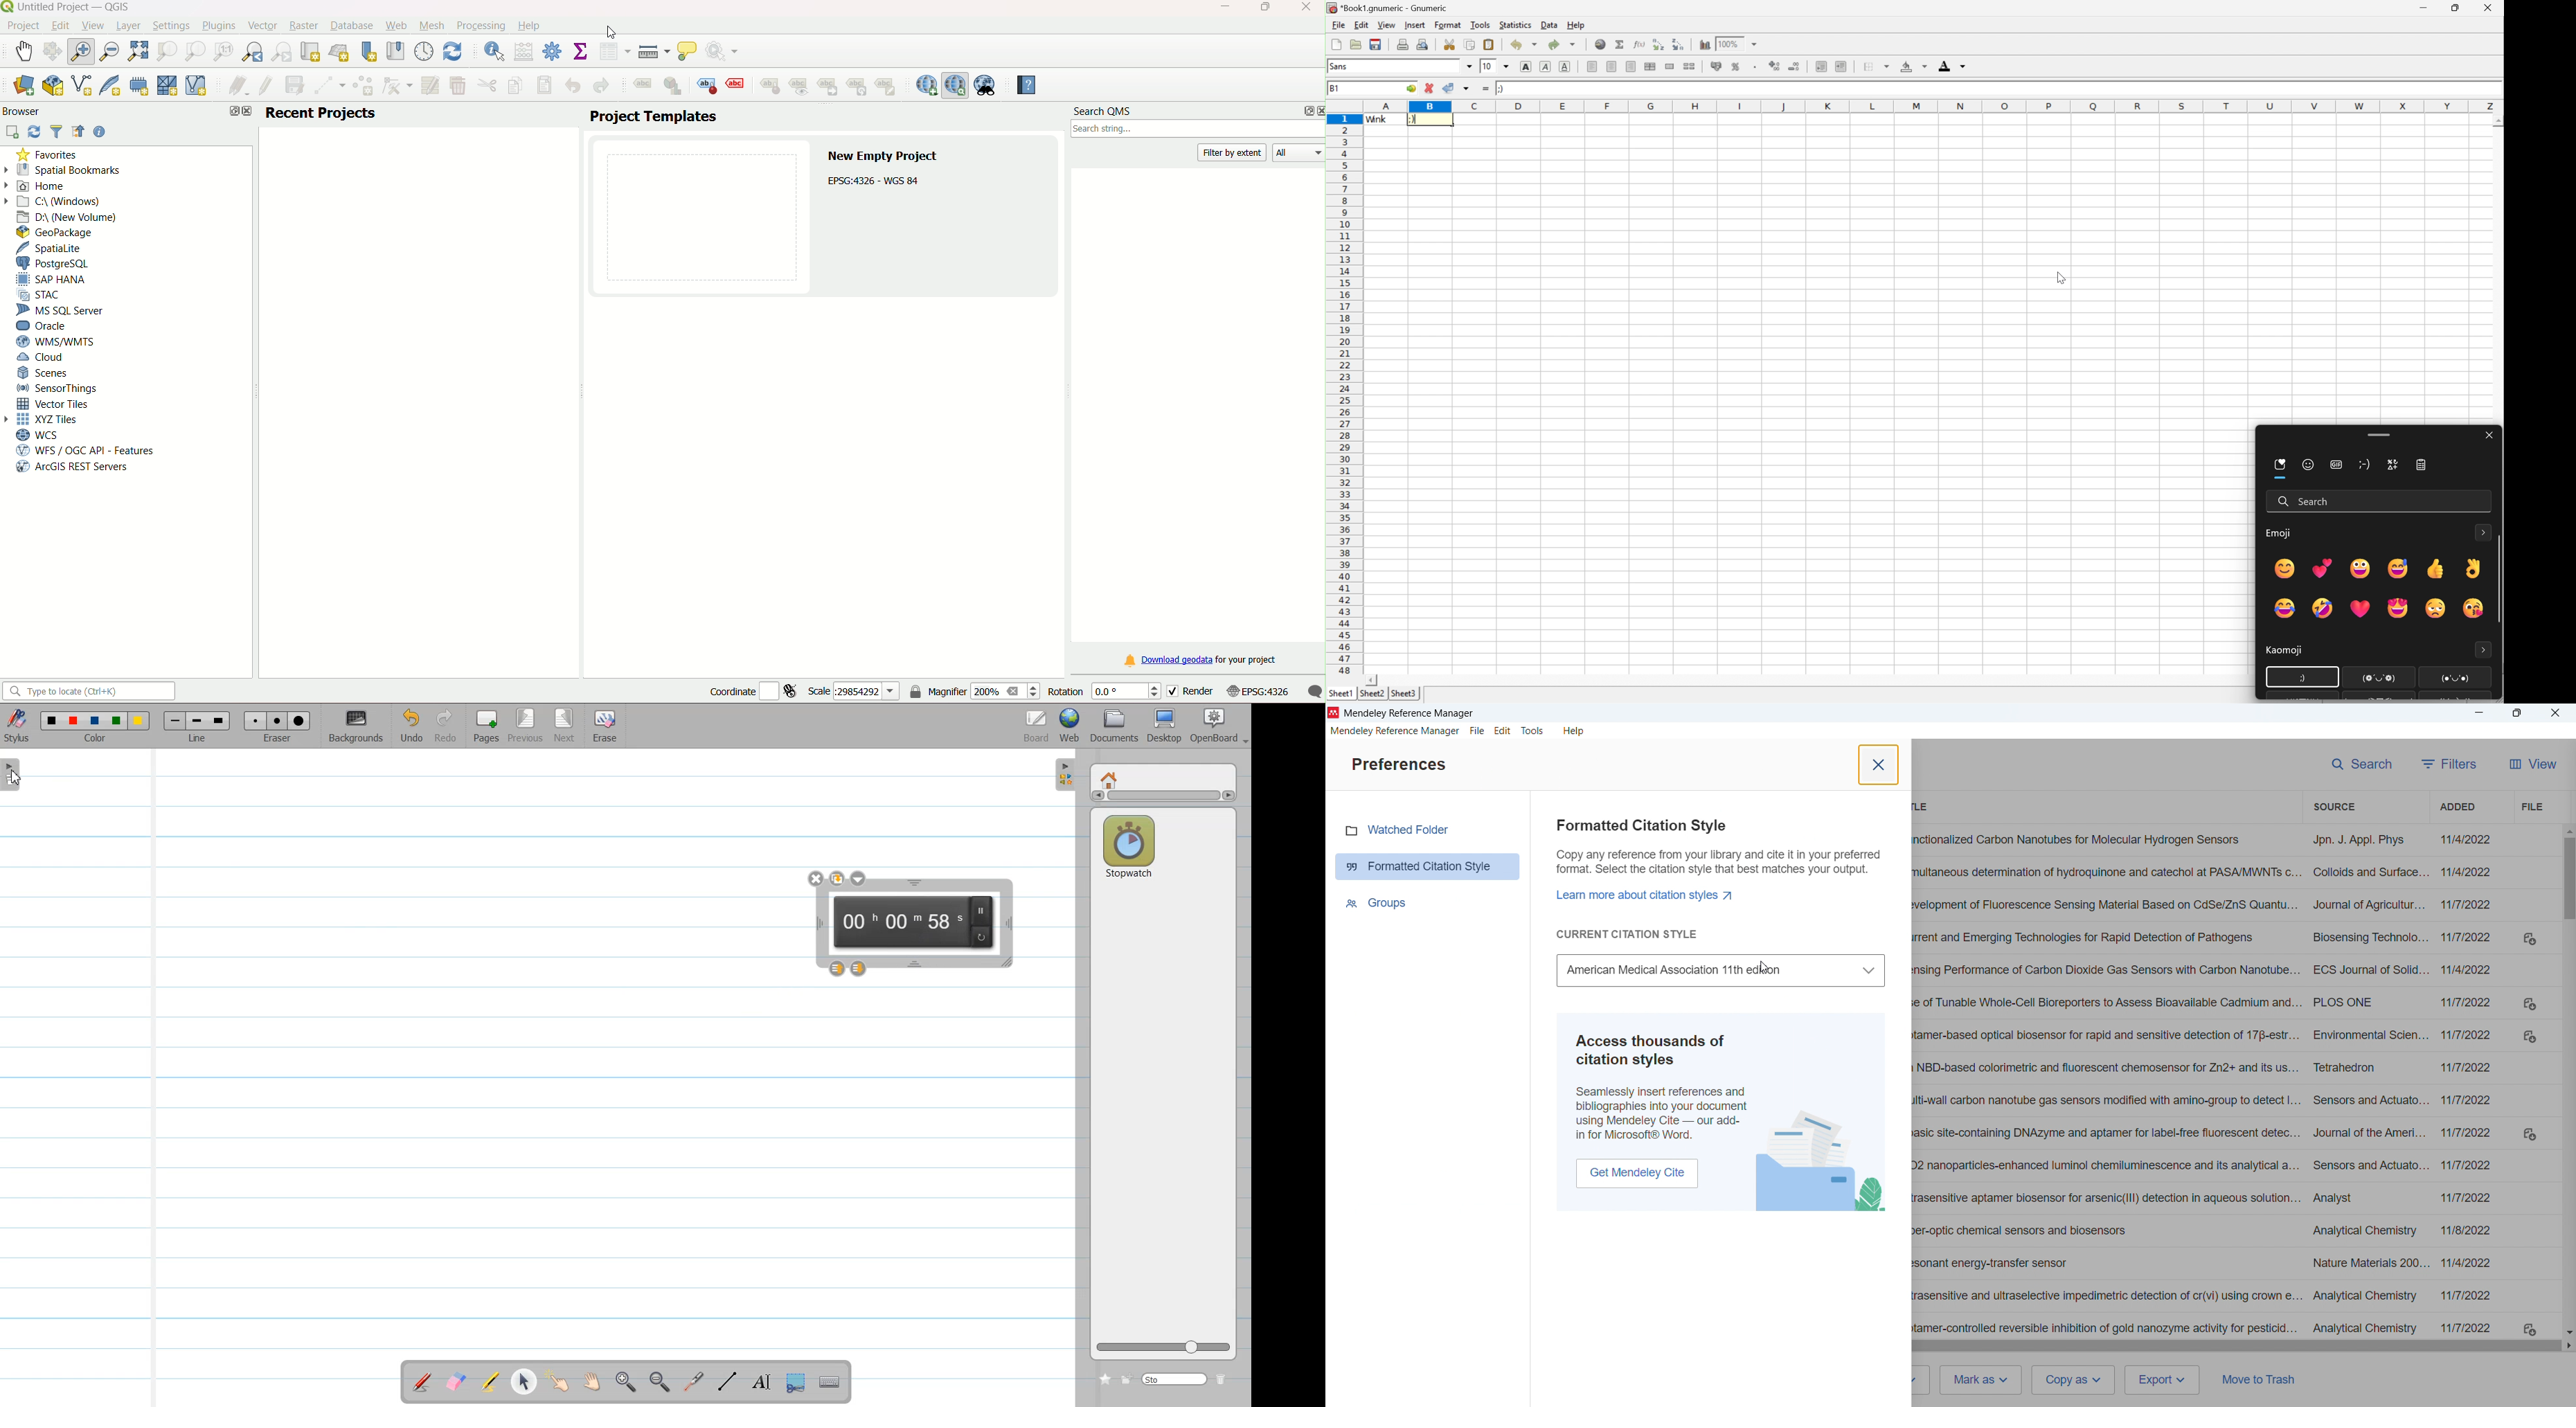  I want to click on Spatial Lite, so click(56, 248).